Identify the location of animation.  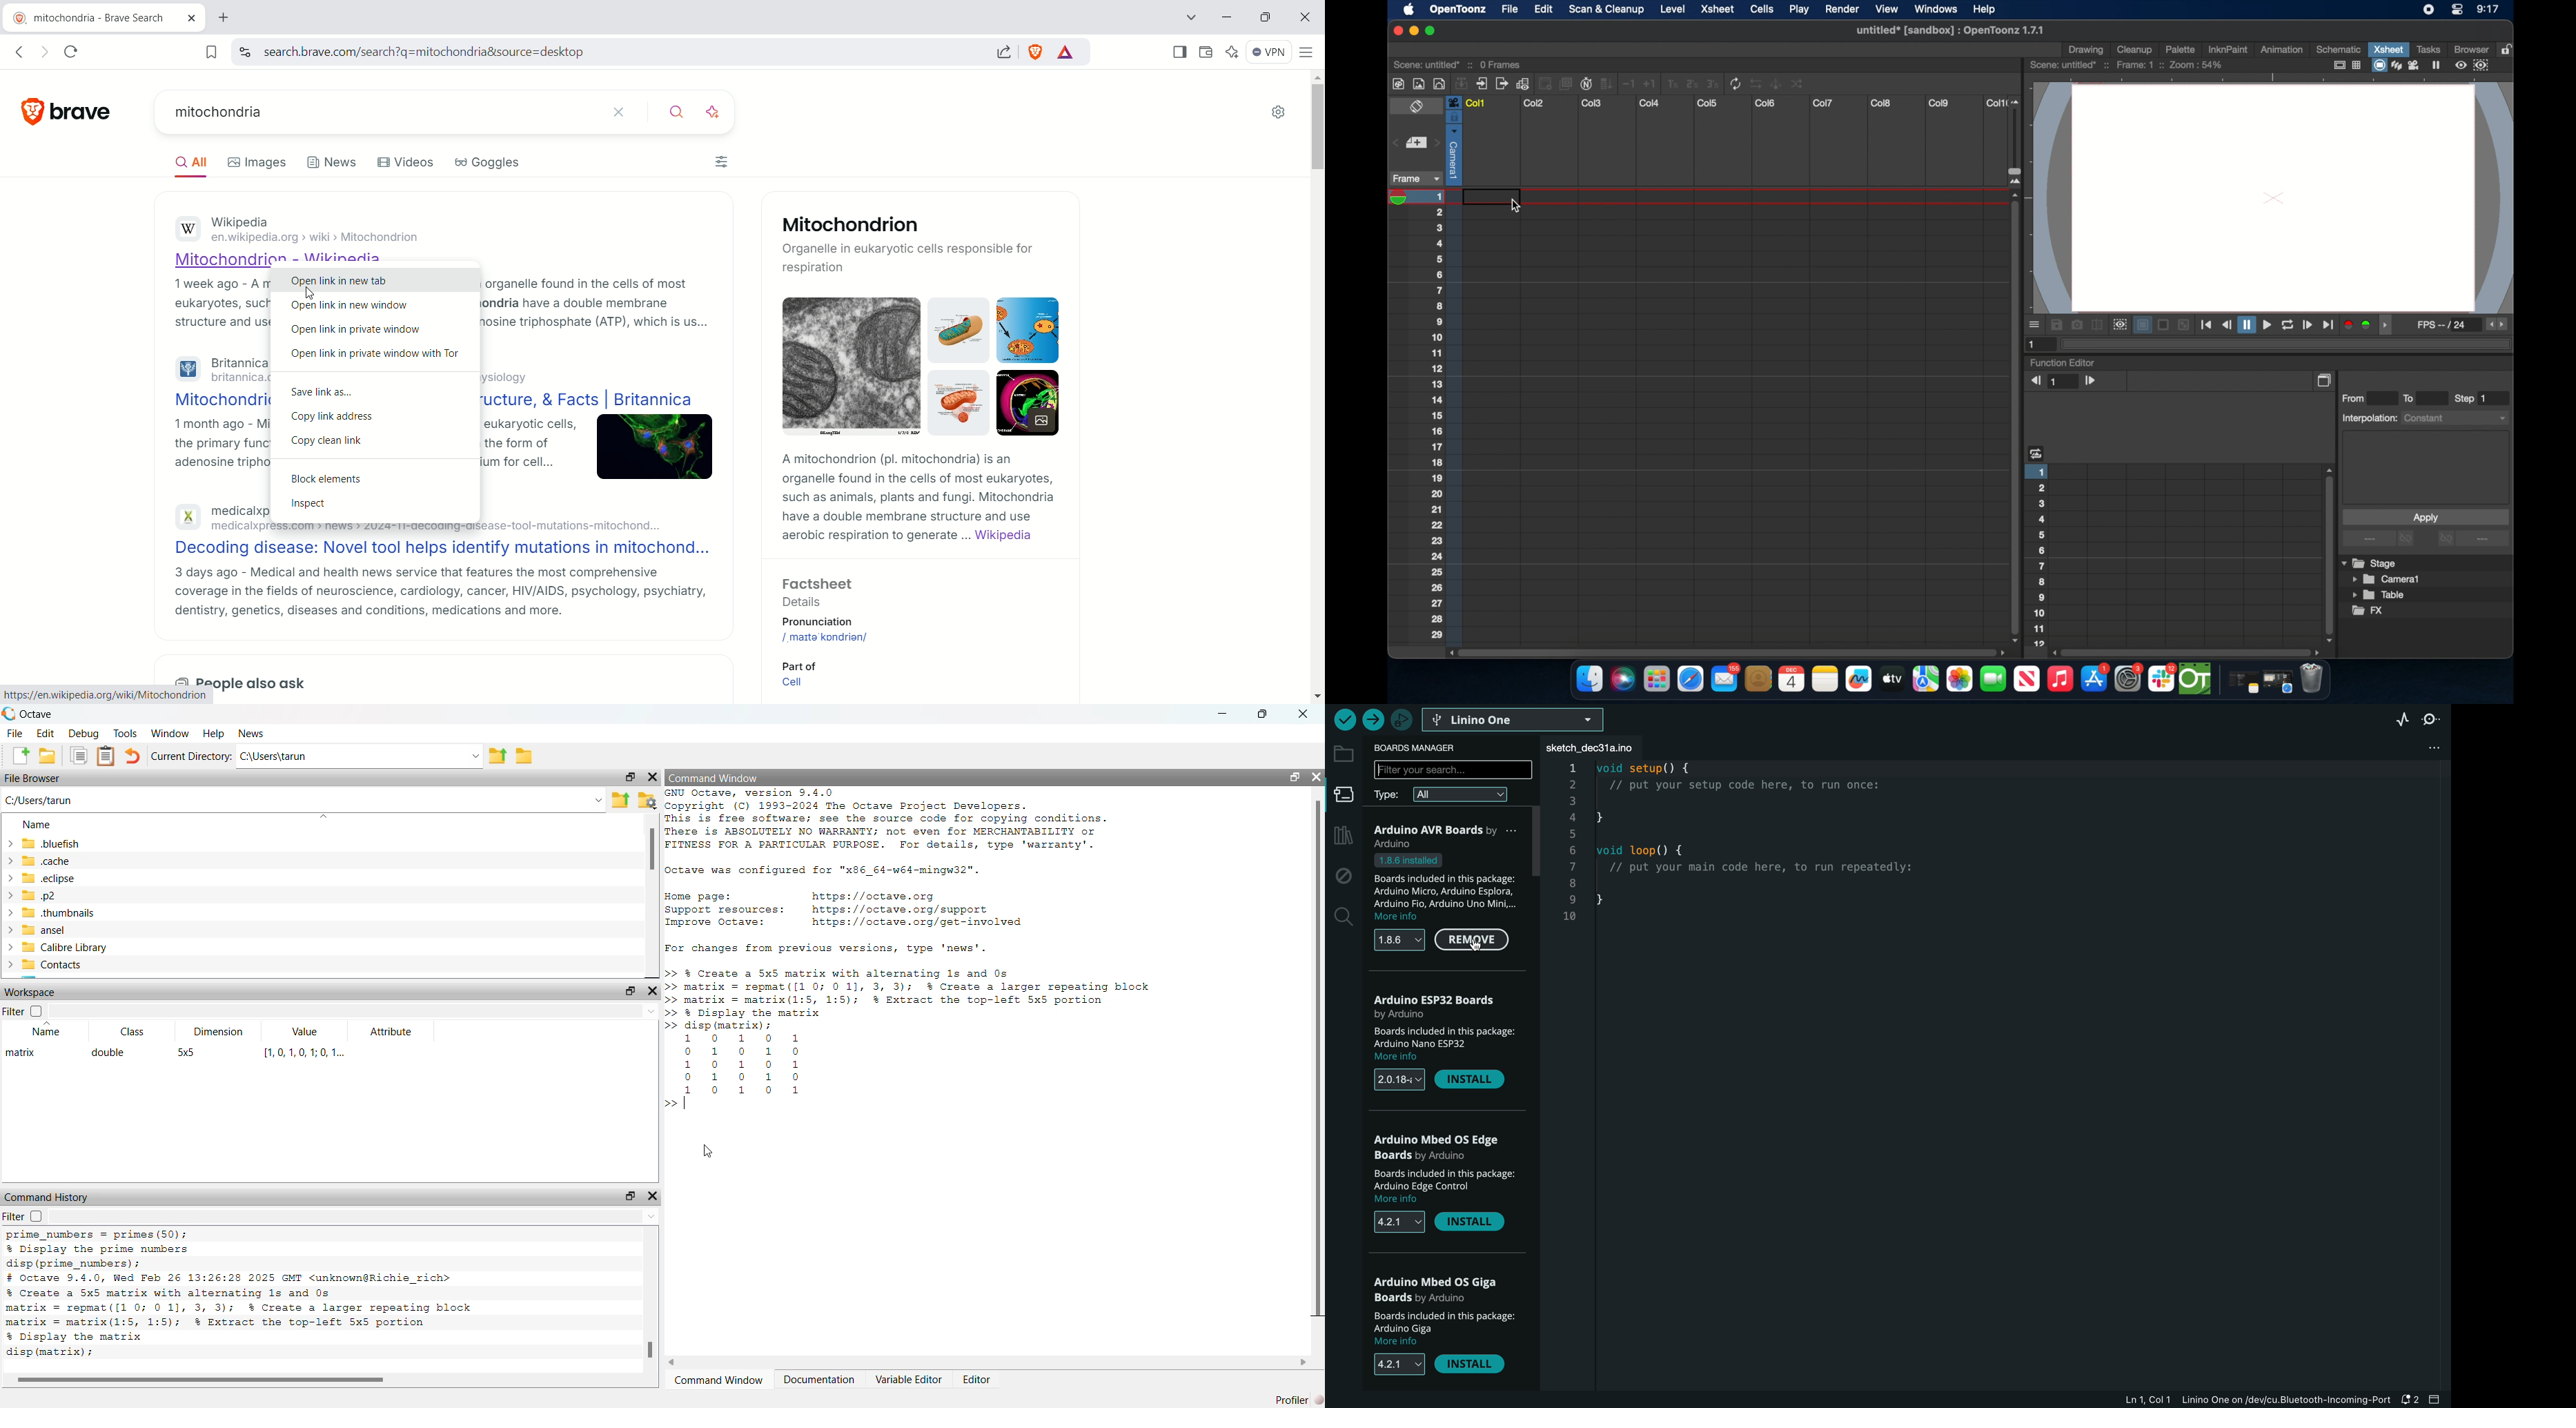
(2282, 50).